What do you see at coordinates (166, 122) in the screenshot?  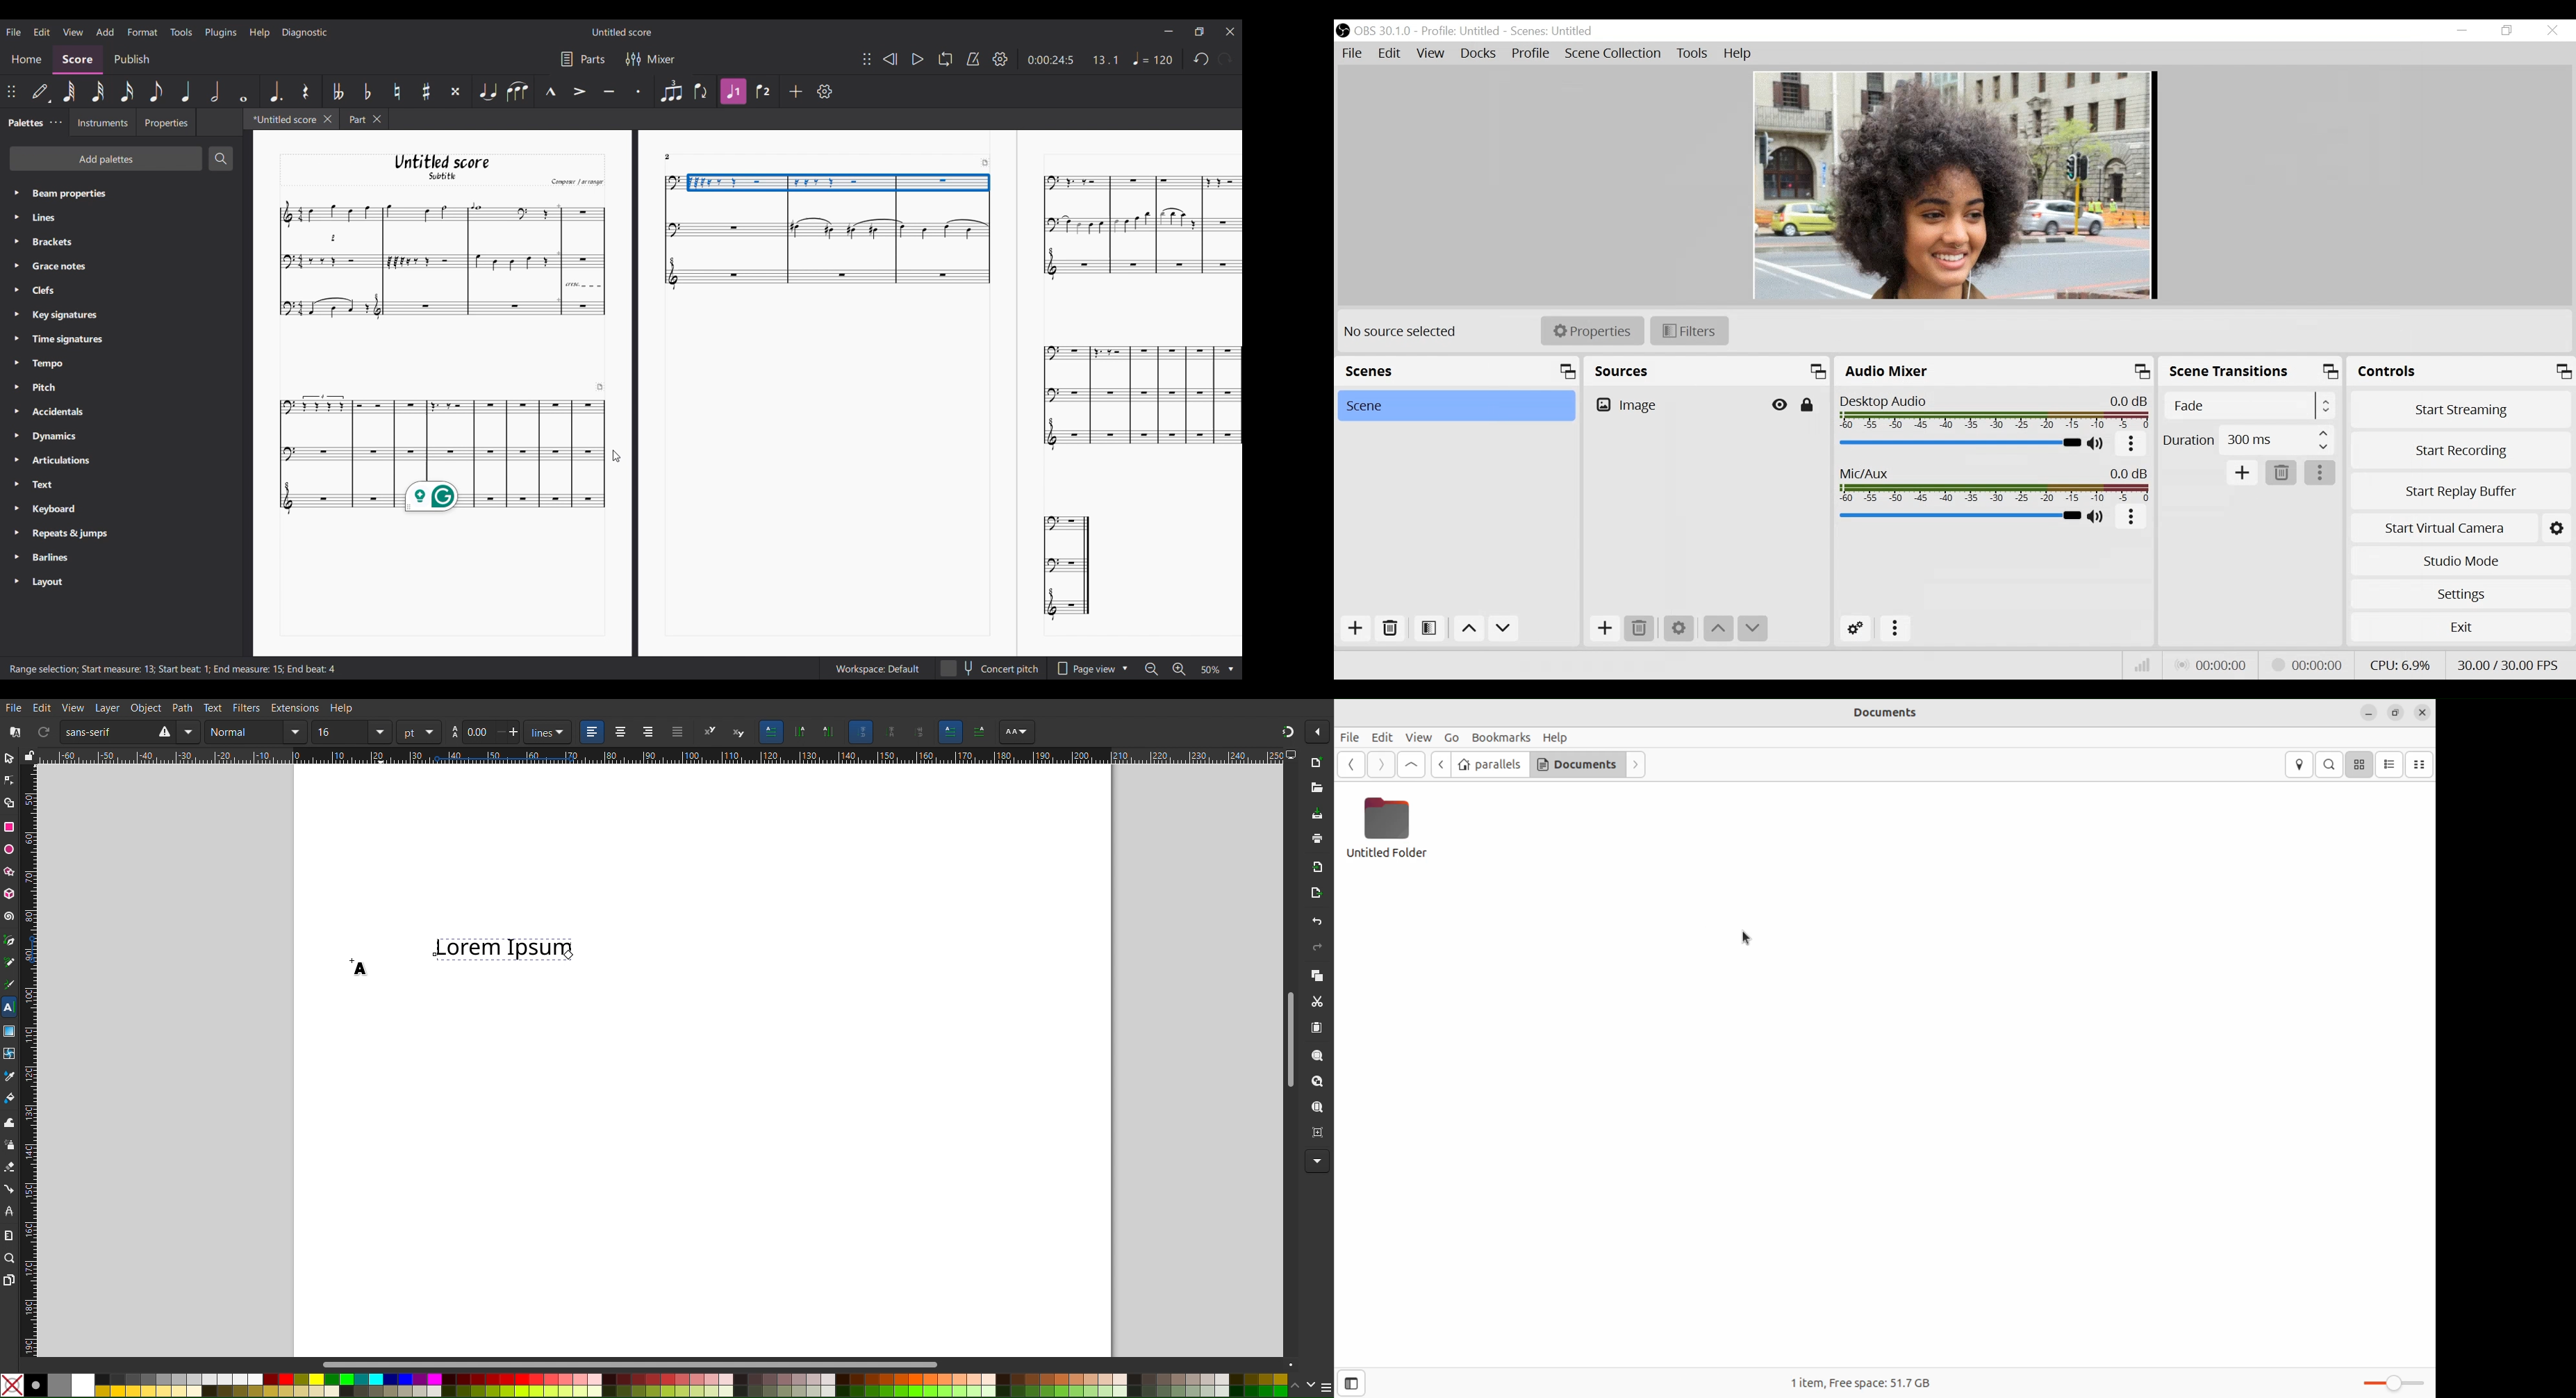 I see `Properties ` at bounding box center [166, 122].